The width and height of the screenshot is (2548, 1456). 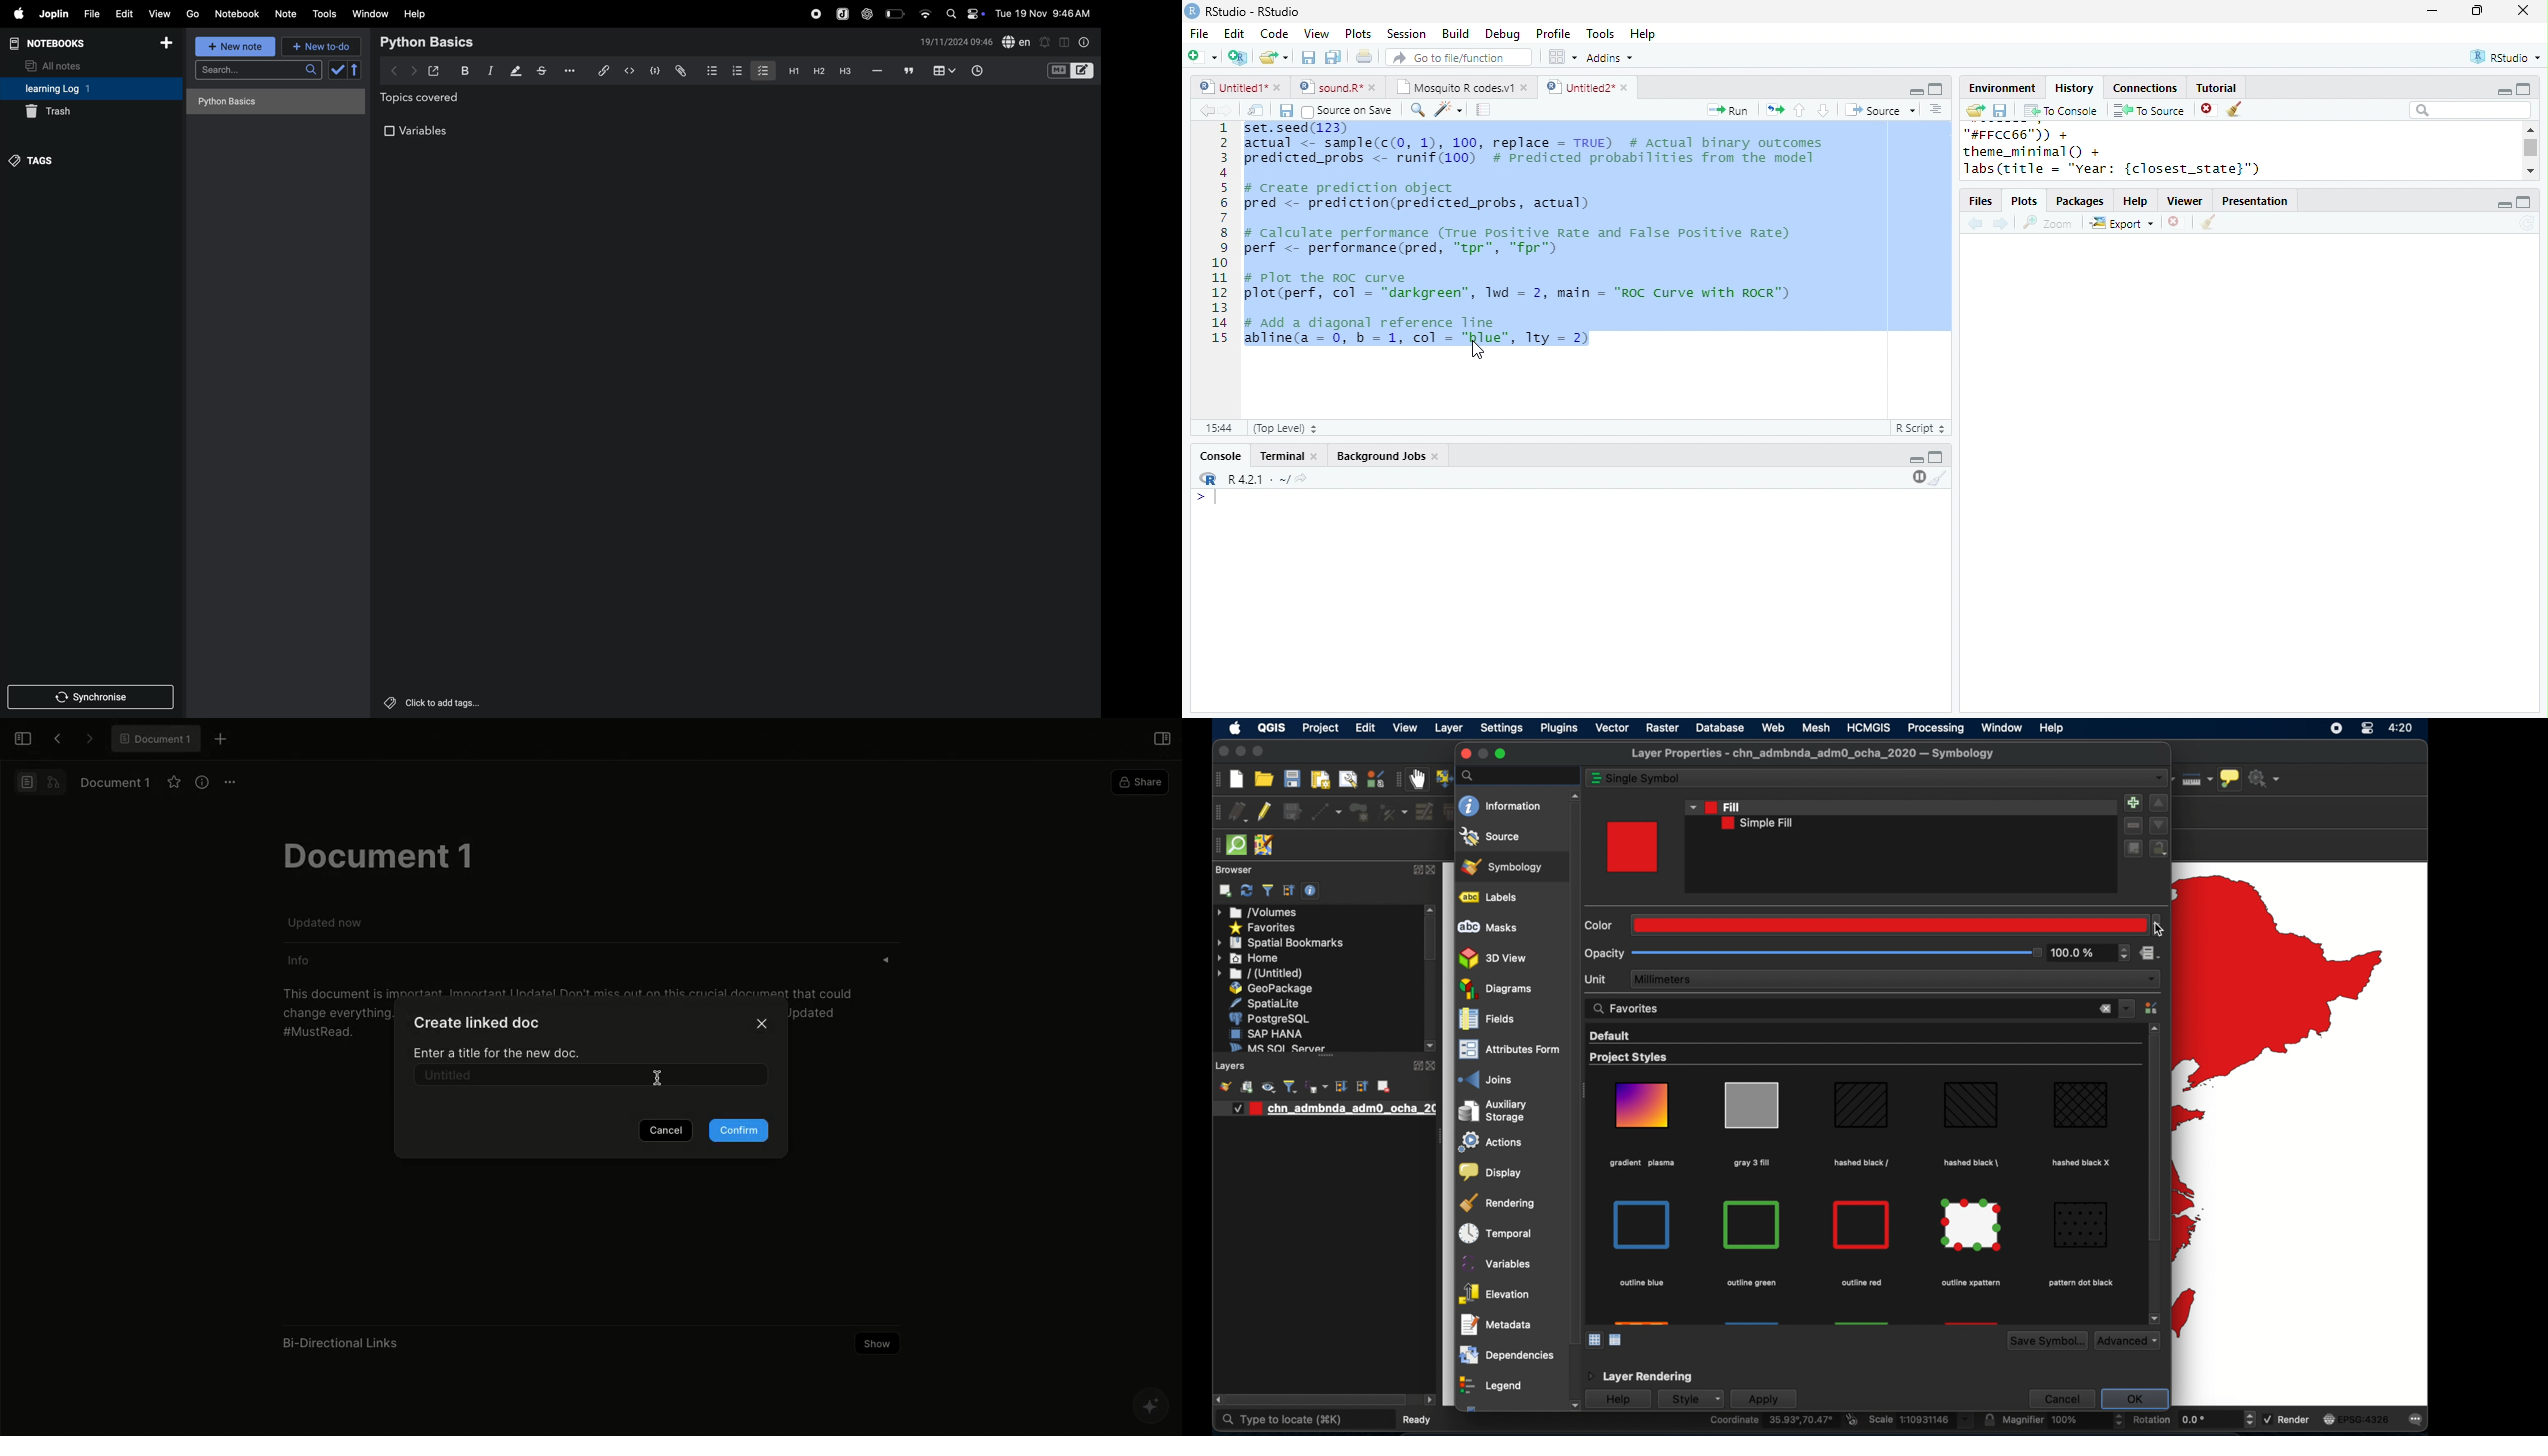 I want to click on backward, so click(x=395, y=69).